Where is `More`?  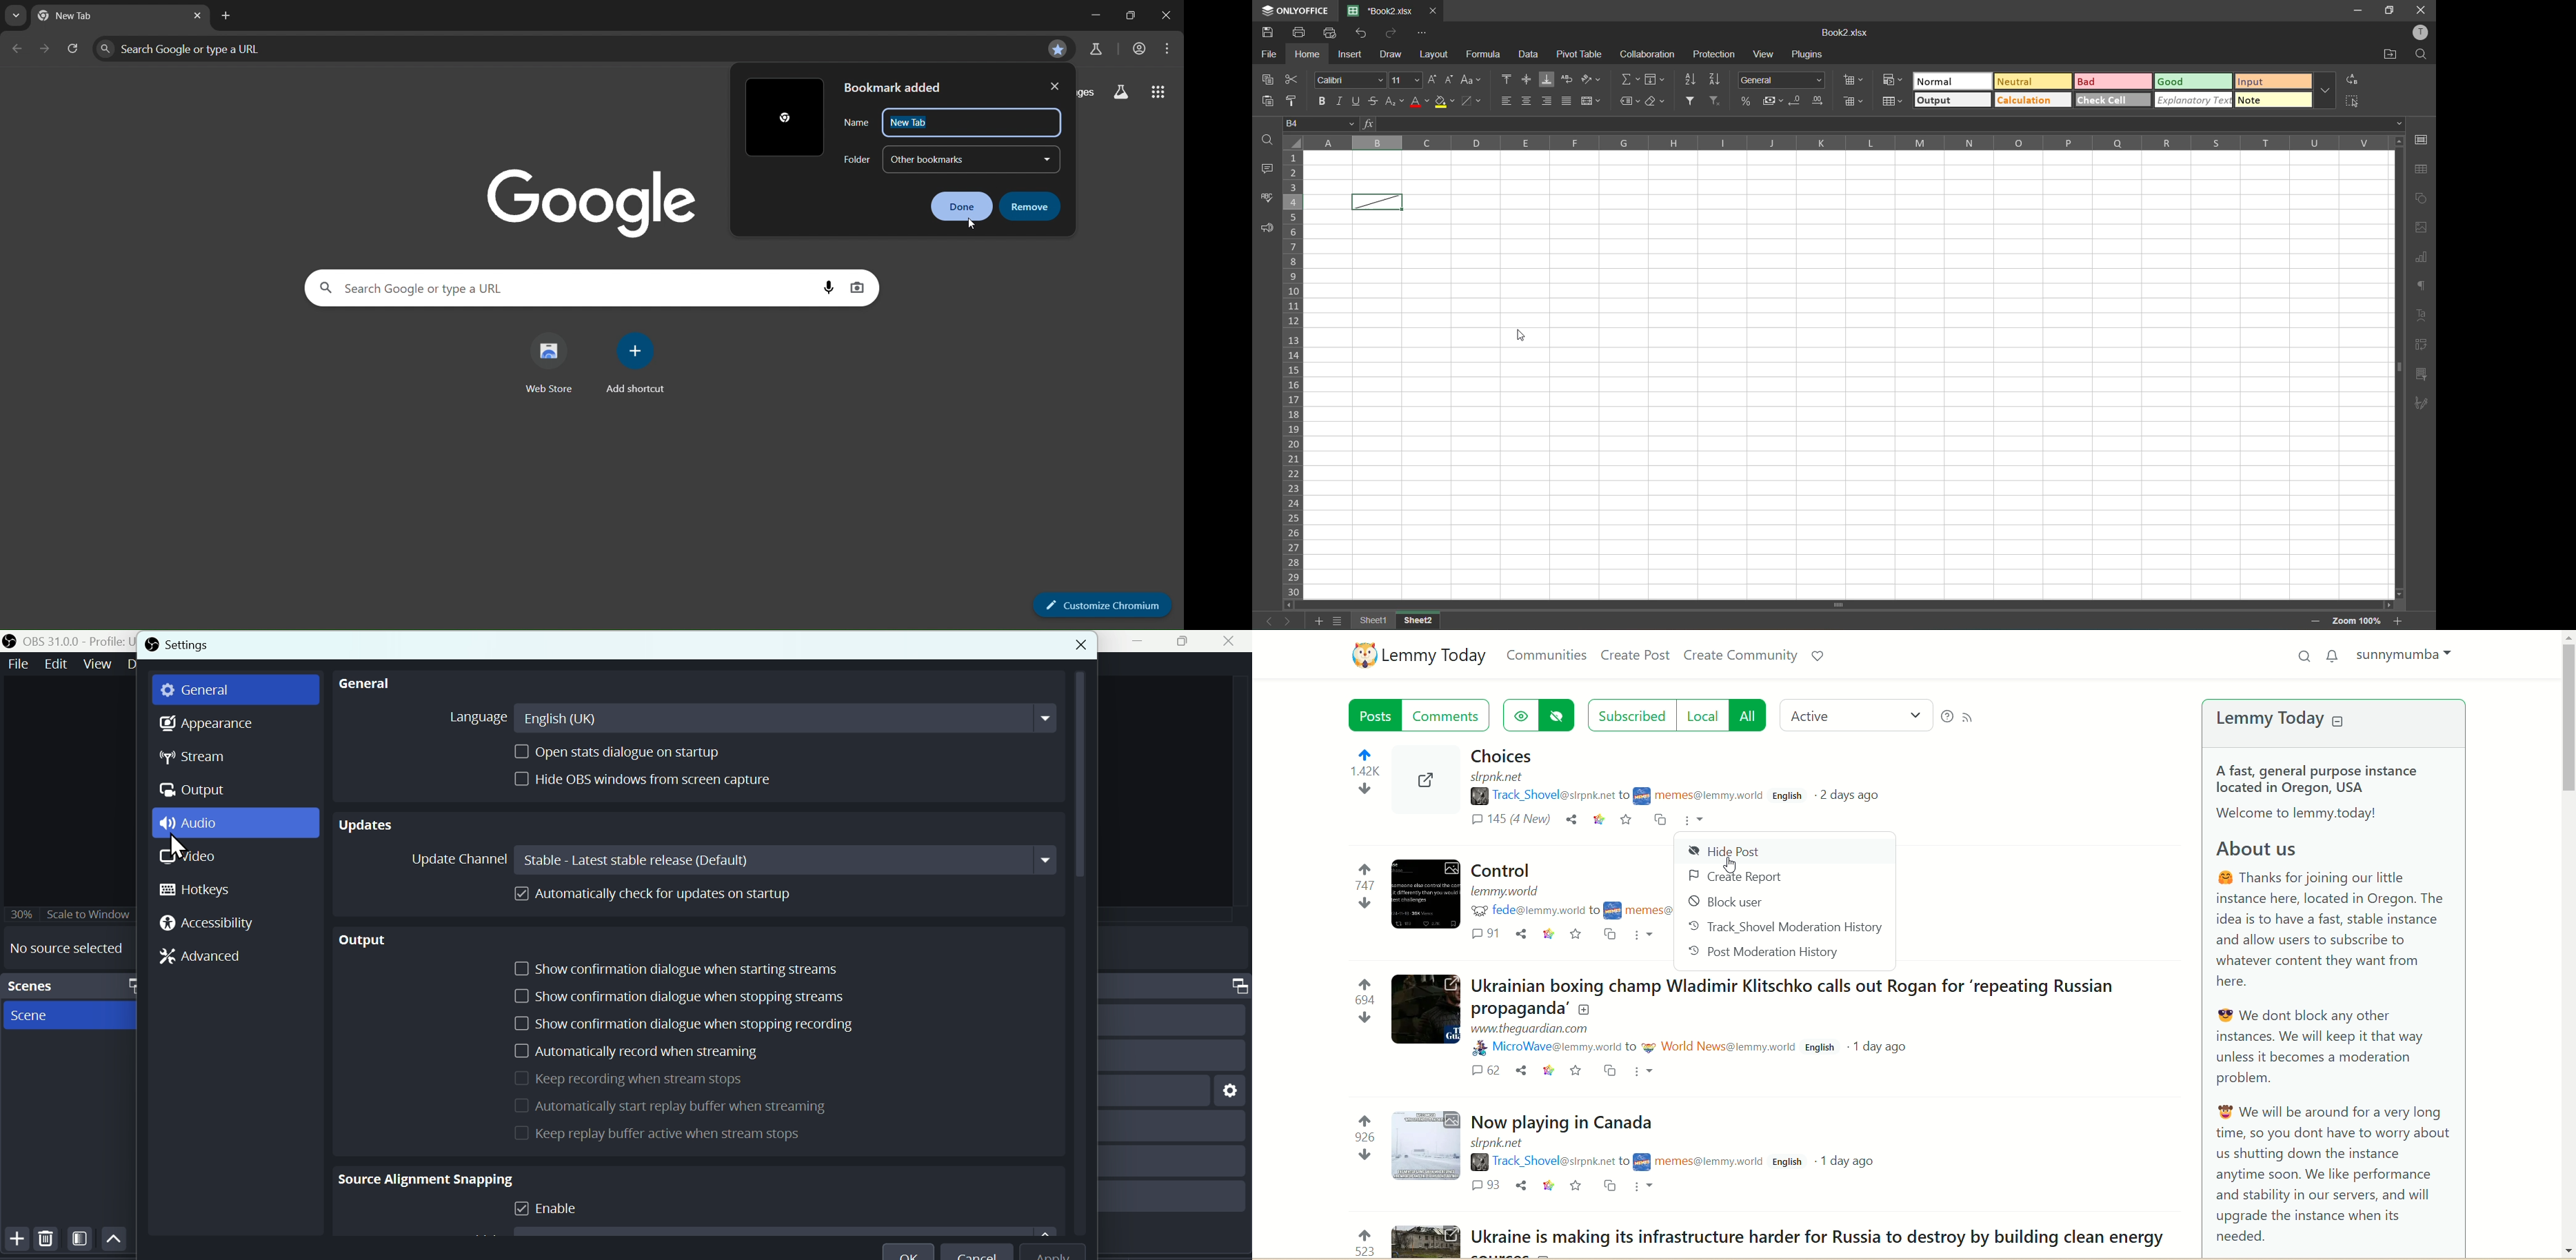 More is located at coordinates (1647, 1073).